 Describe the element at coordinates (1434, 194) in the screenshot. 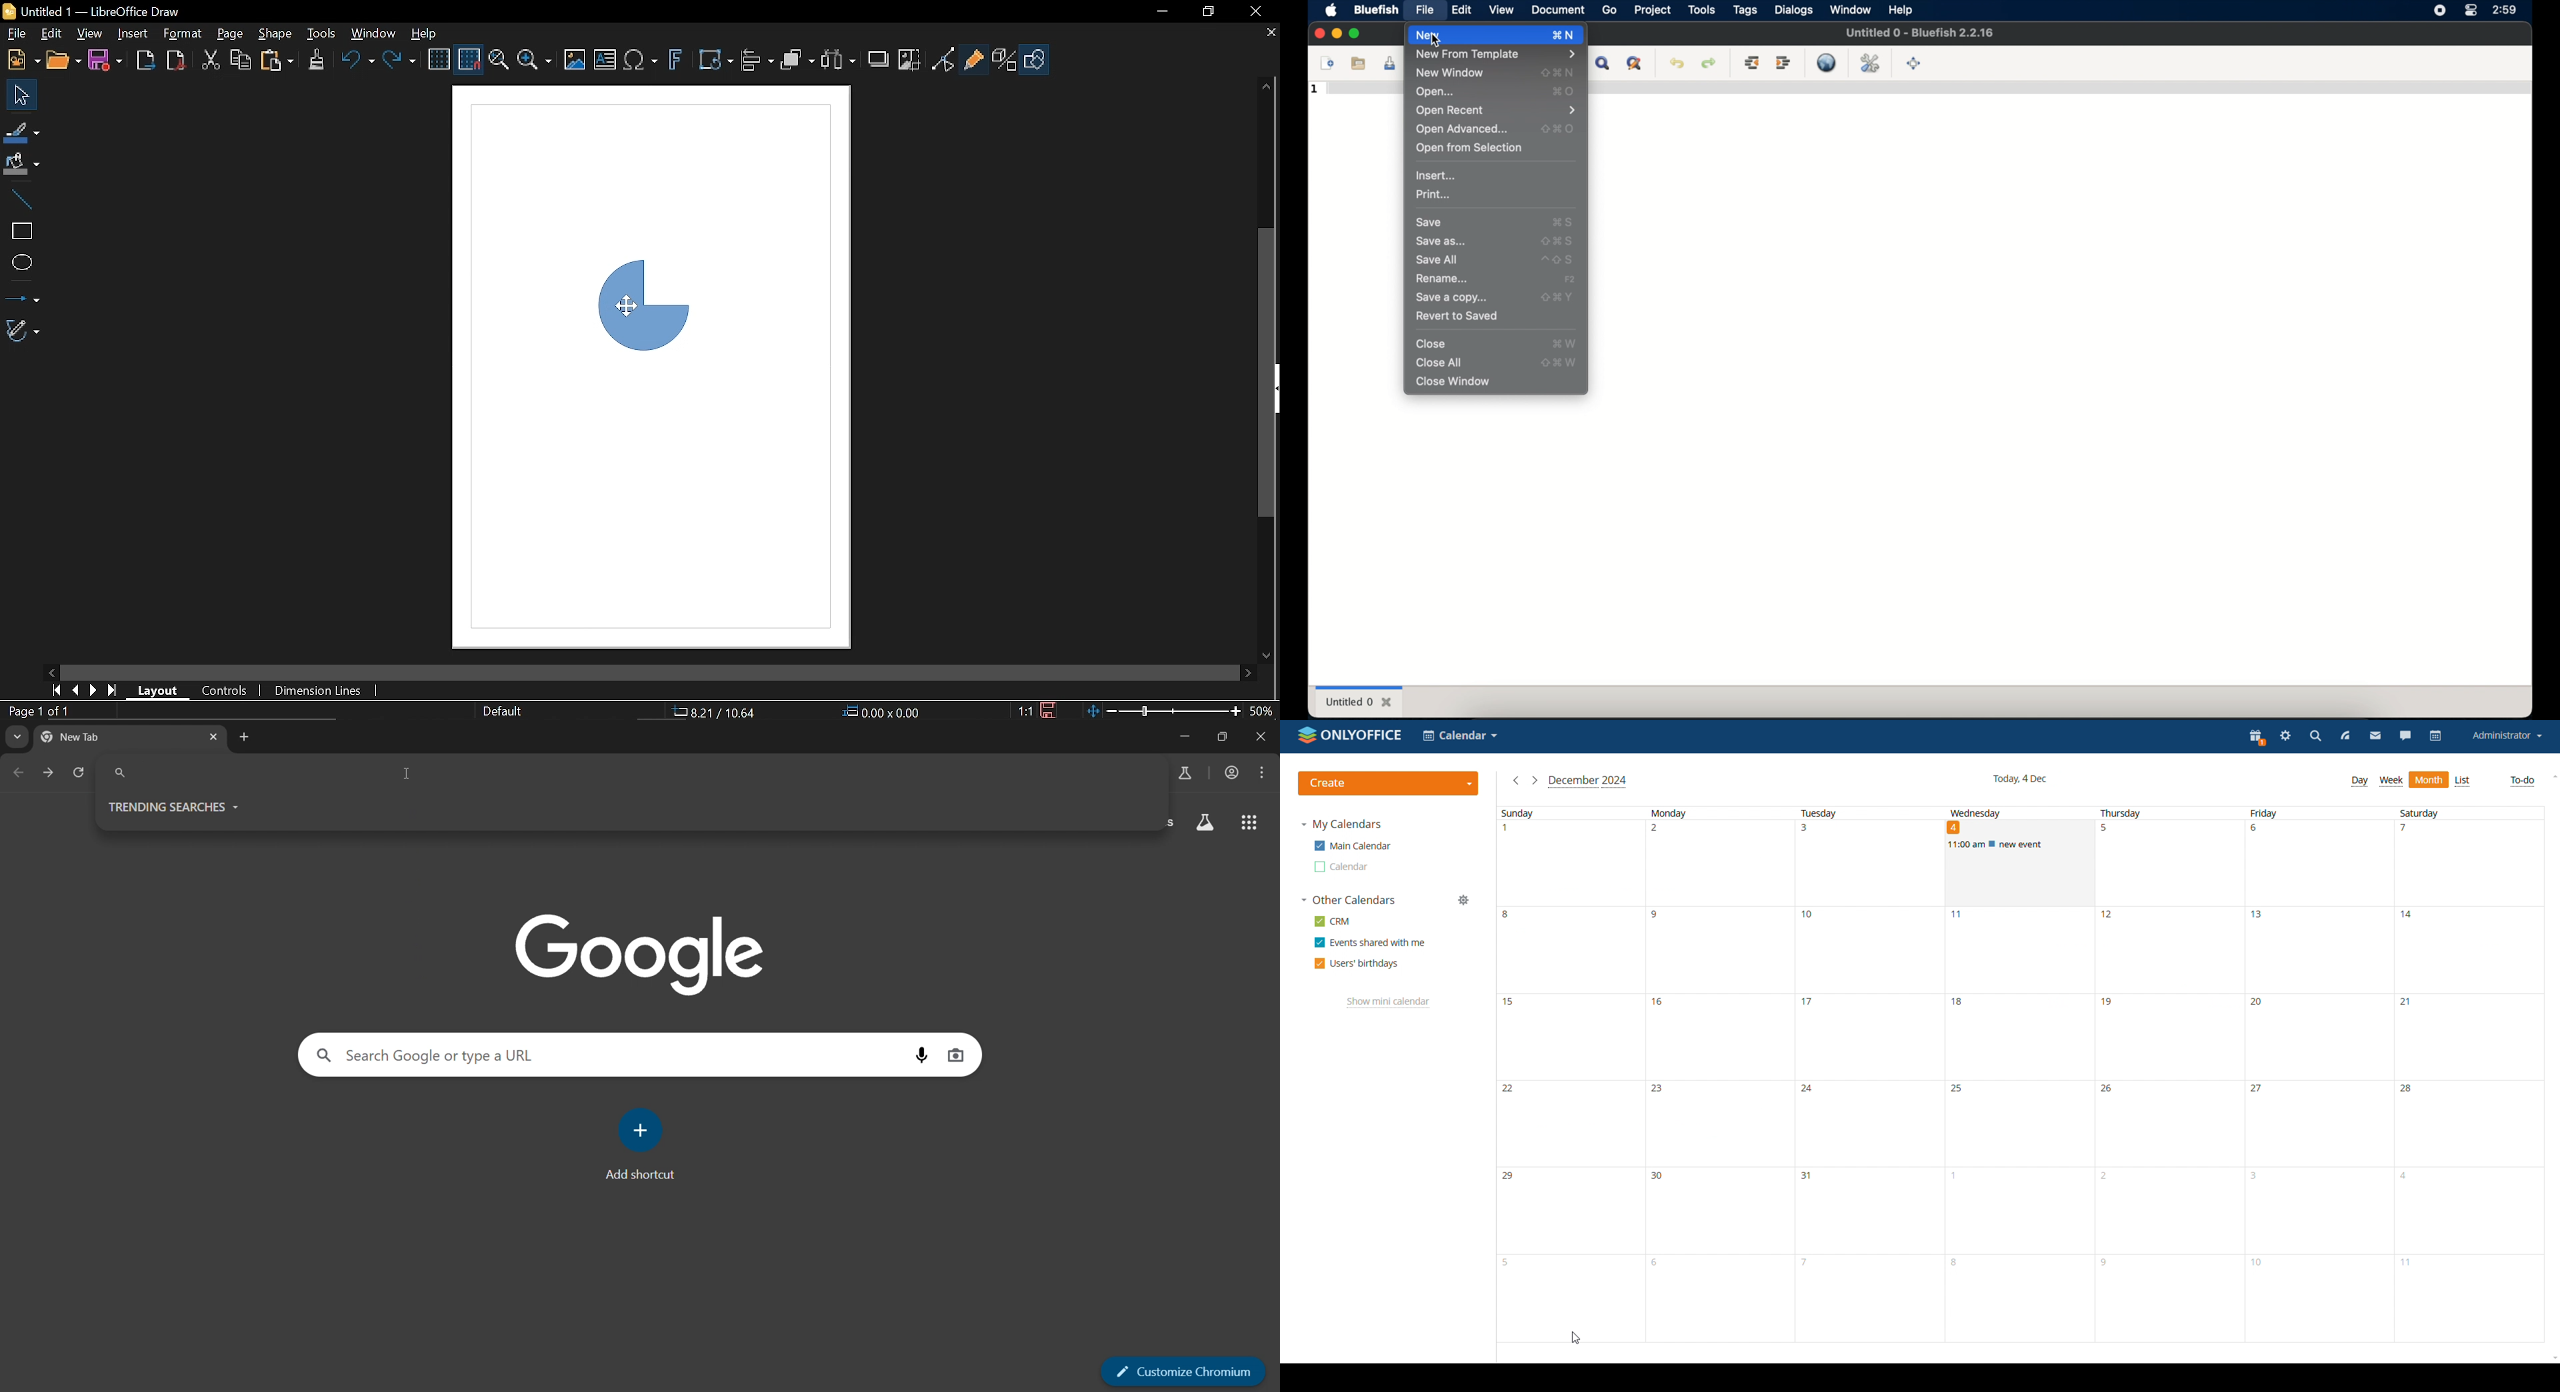

I see `print` at that location.